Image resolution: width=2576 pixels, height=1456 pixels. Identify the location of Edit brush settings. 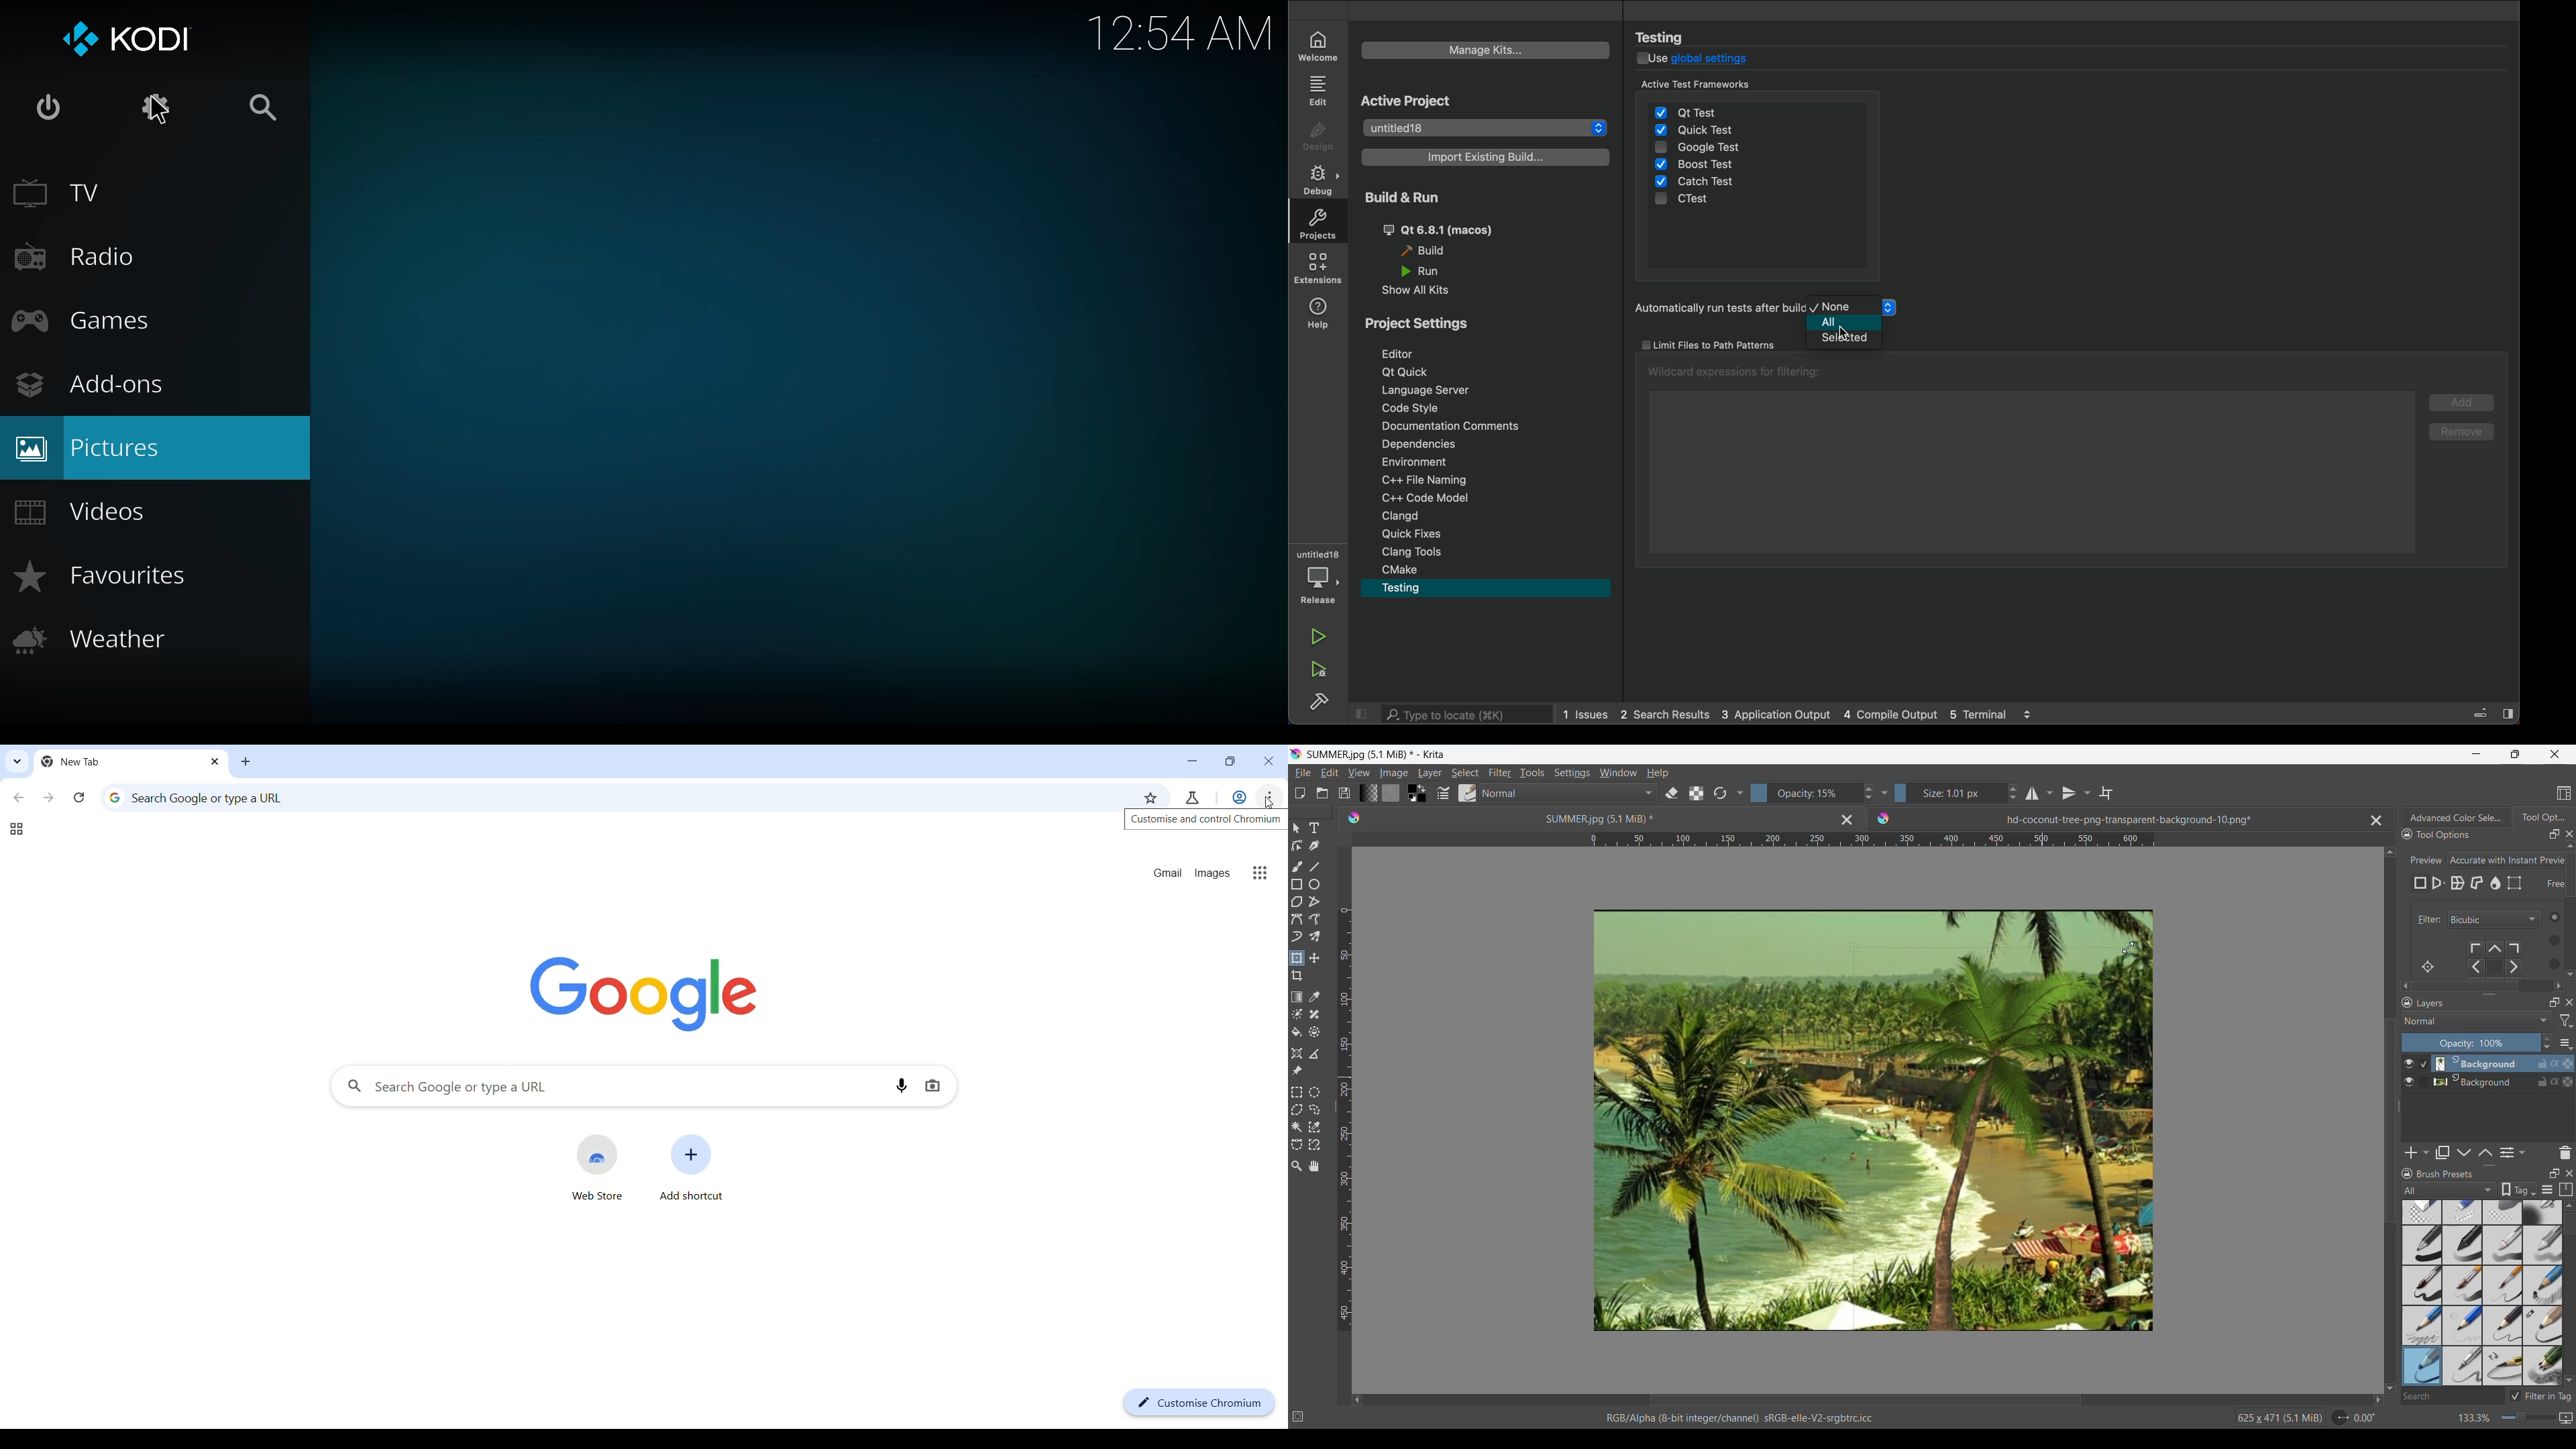
(1442, 794).